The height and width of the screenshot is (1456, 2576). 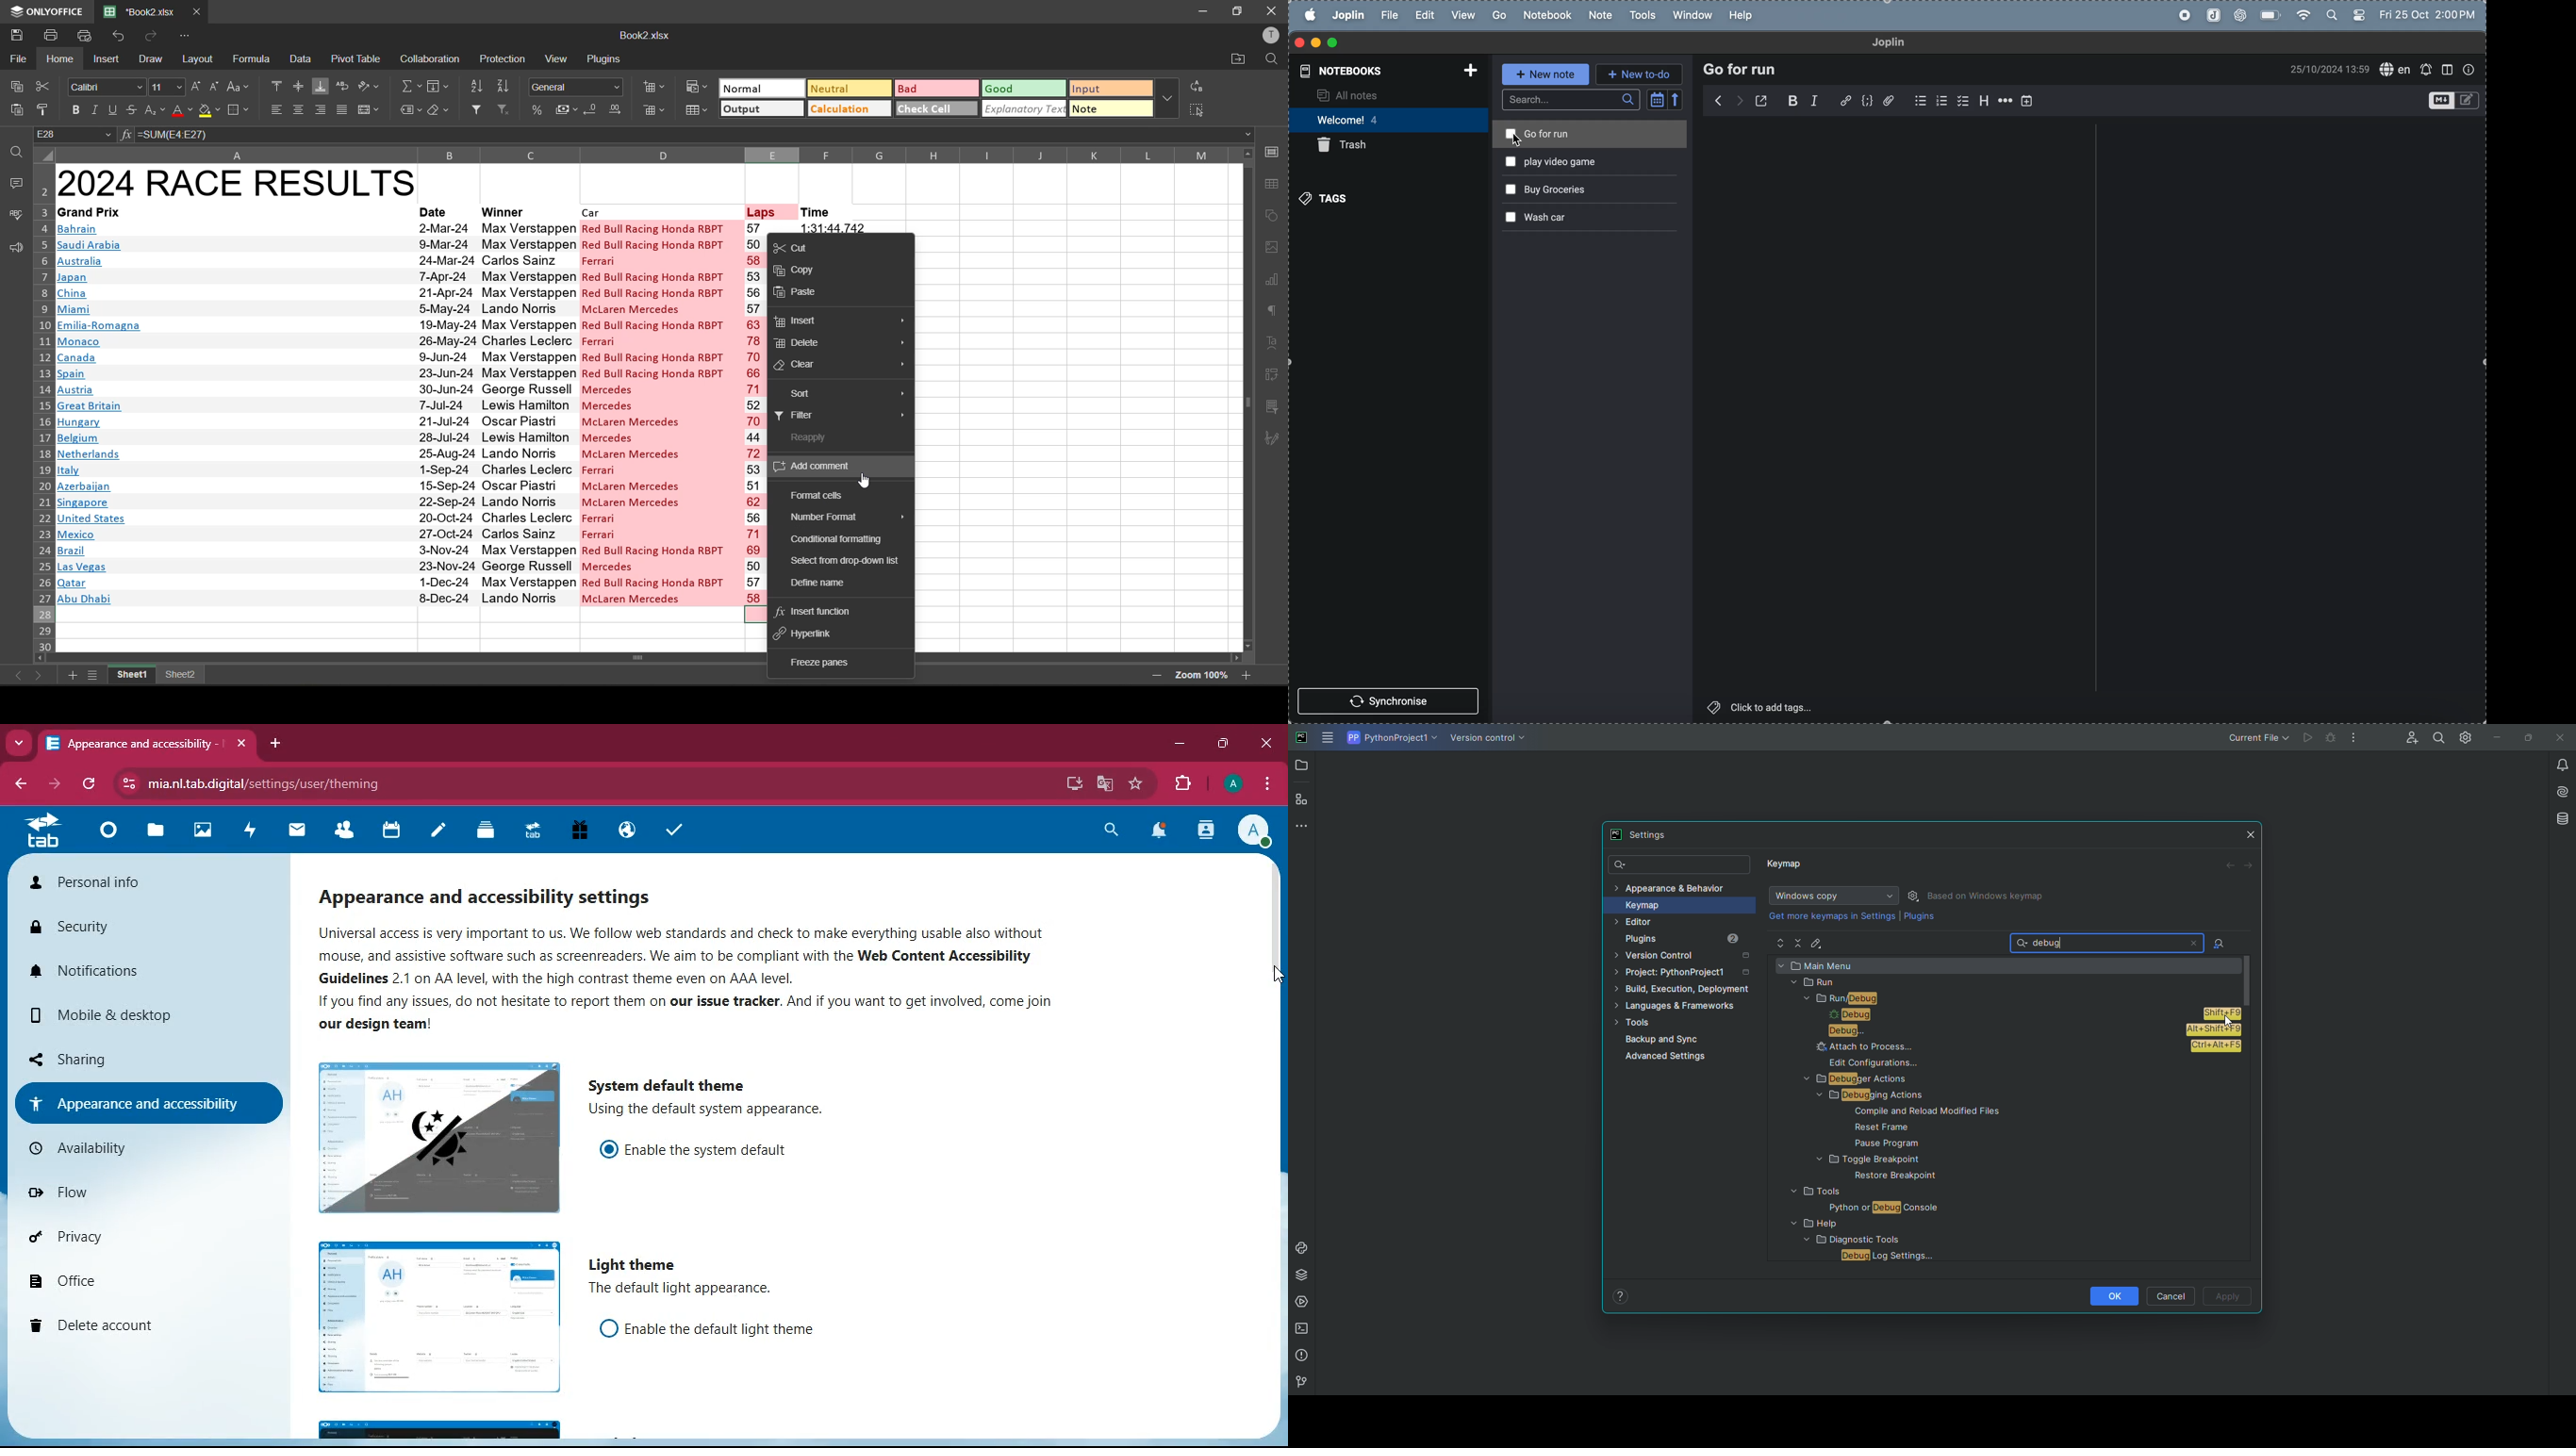 What do you see at coordinates (730, 1111) in the screenshot?
I see `description` at bounding box center [730, 1111].